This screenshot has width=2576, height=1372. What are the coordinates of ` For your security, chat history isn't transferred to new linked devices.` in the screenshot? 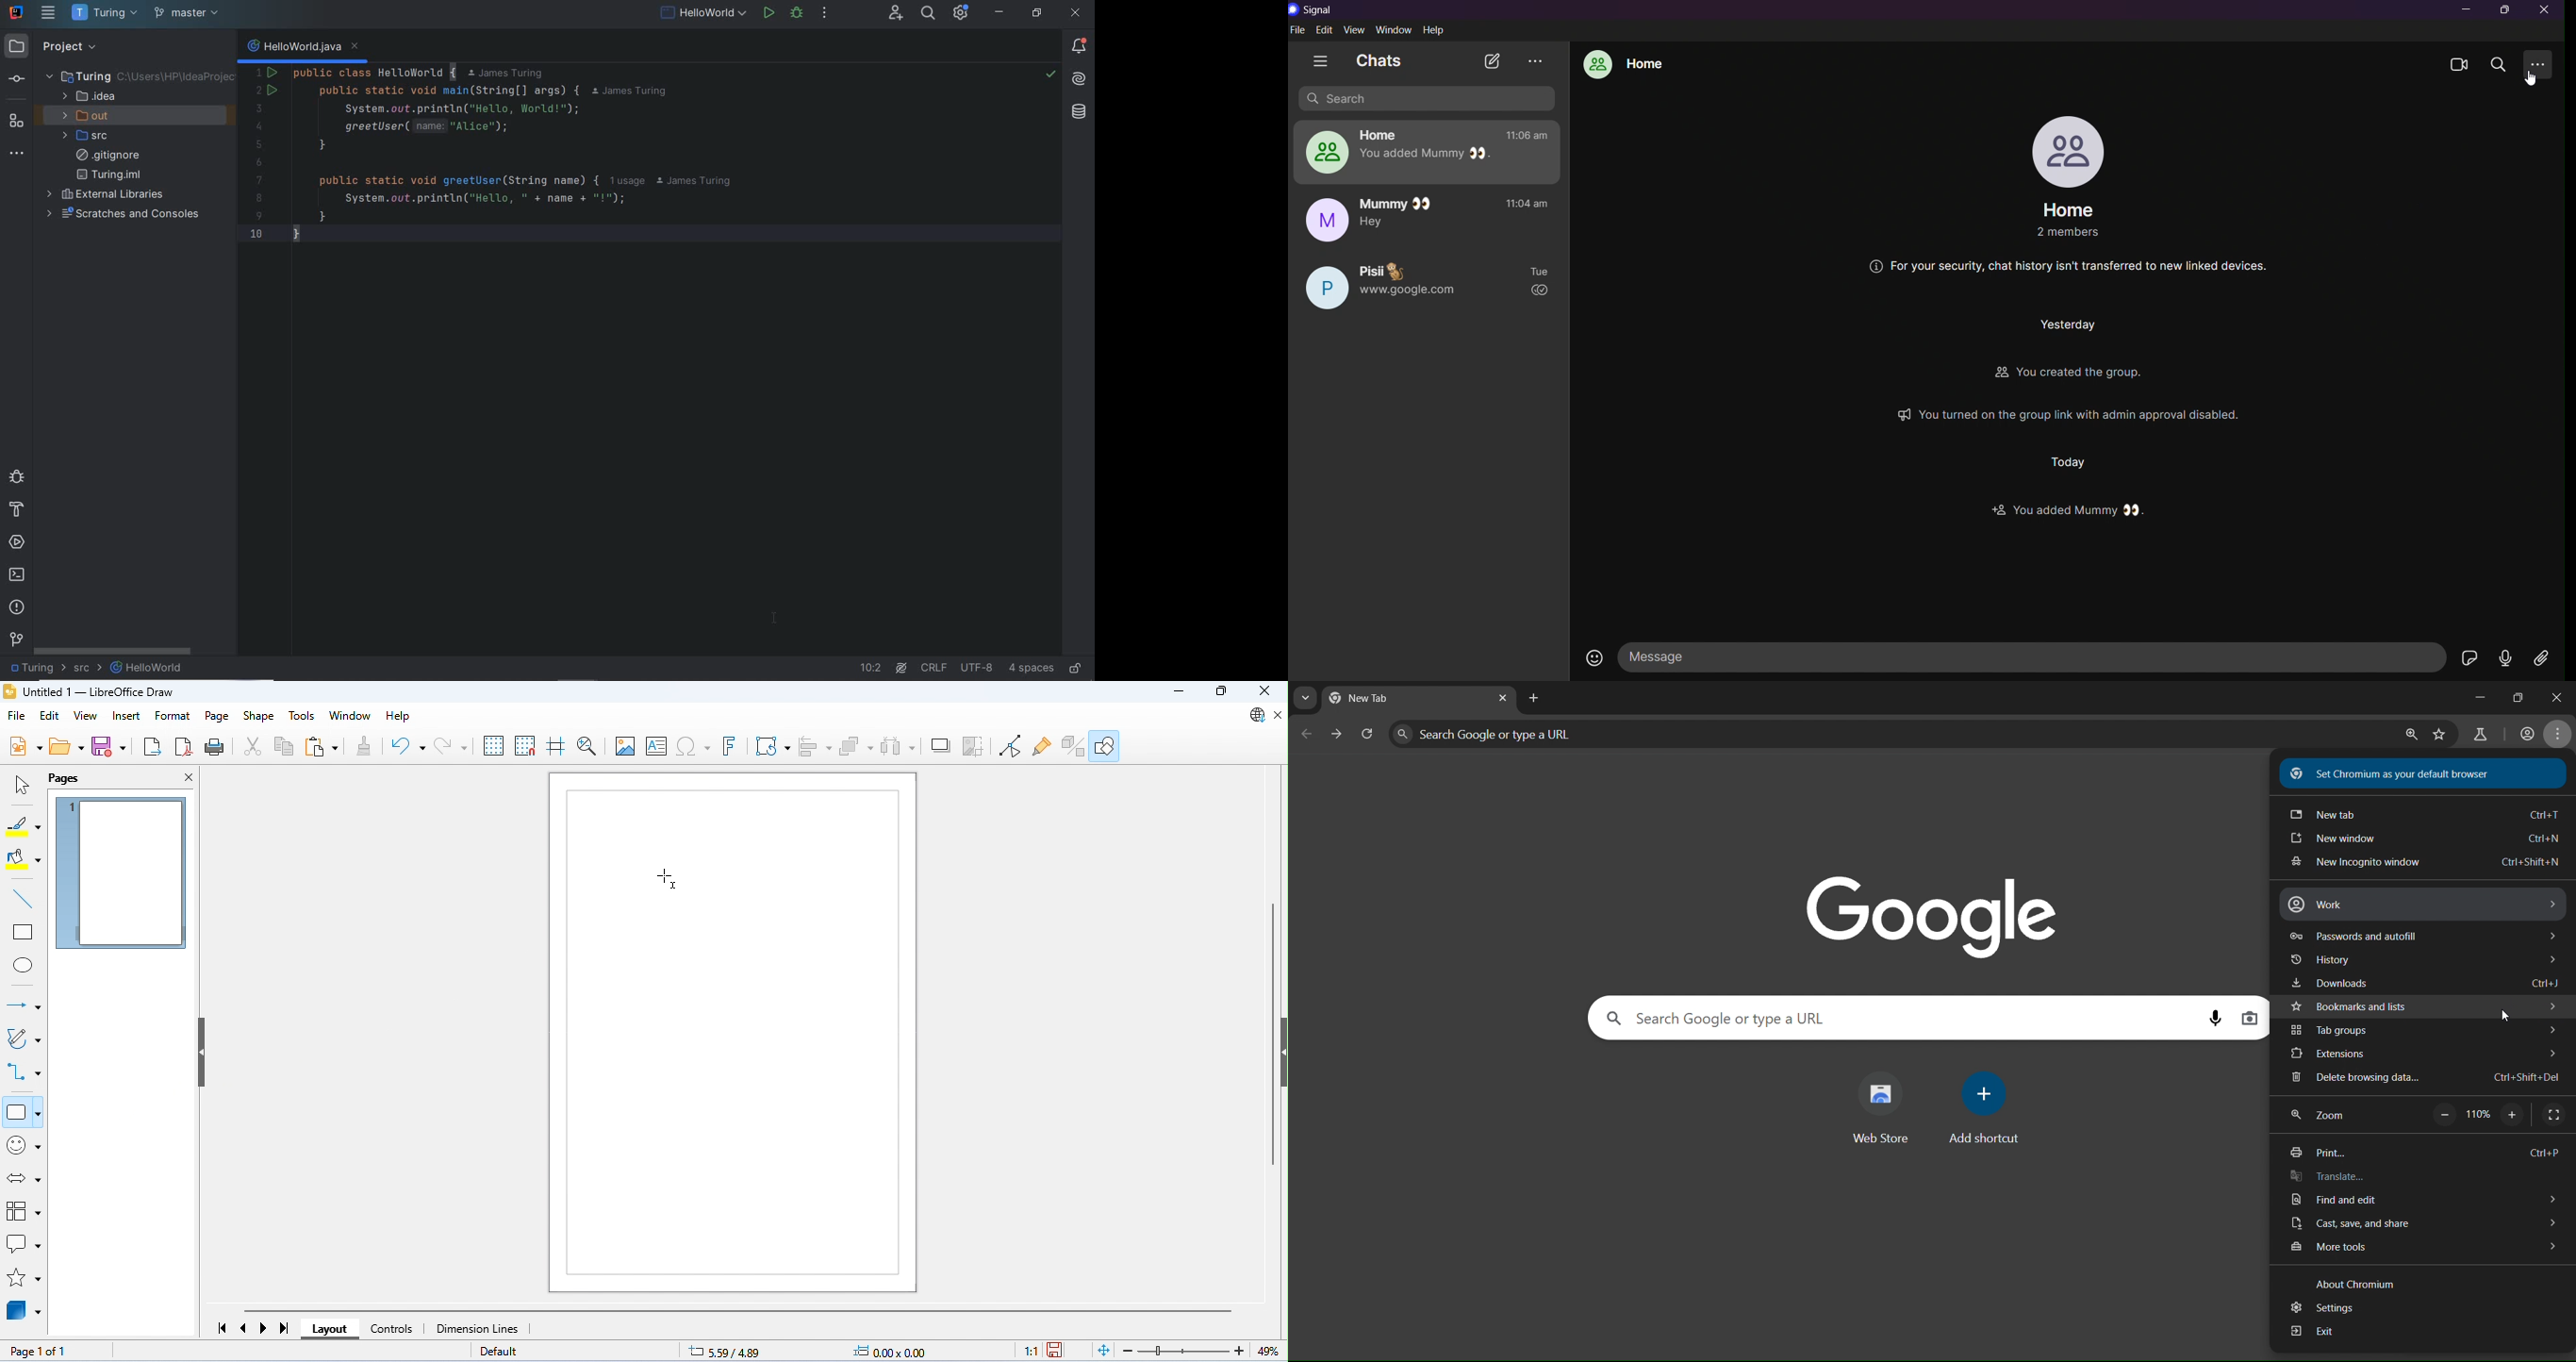 It's located at (2070, 268).